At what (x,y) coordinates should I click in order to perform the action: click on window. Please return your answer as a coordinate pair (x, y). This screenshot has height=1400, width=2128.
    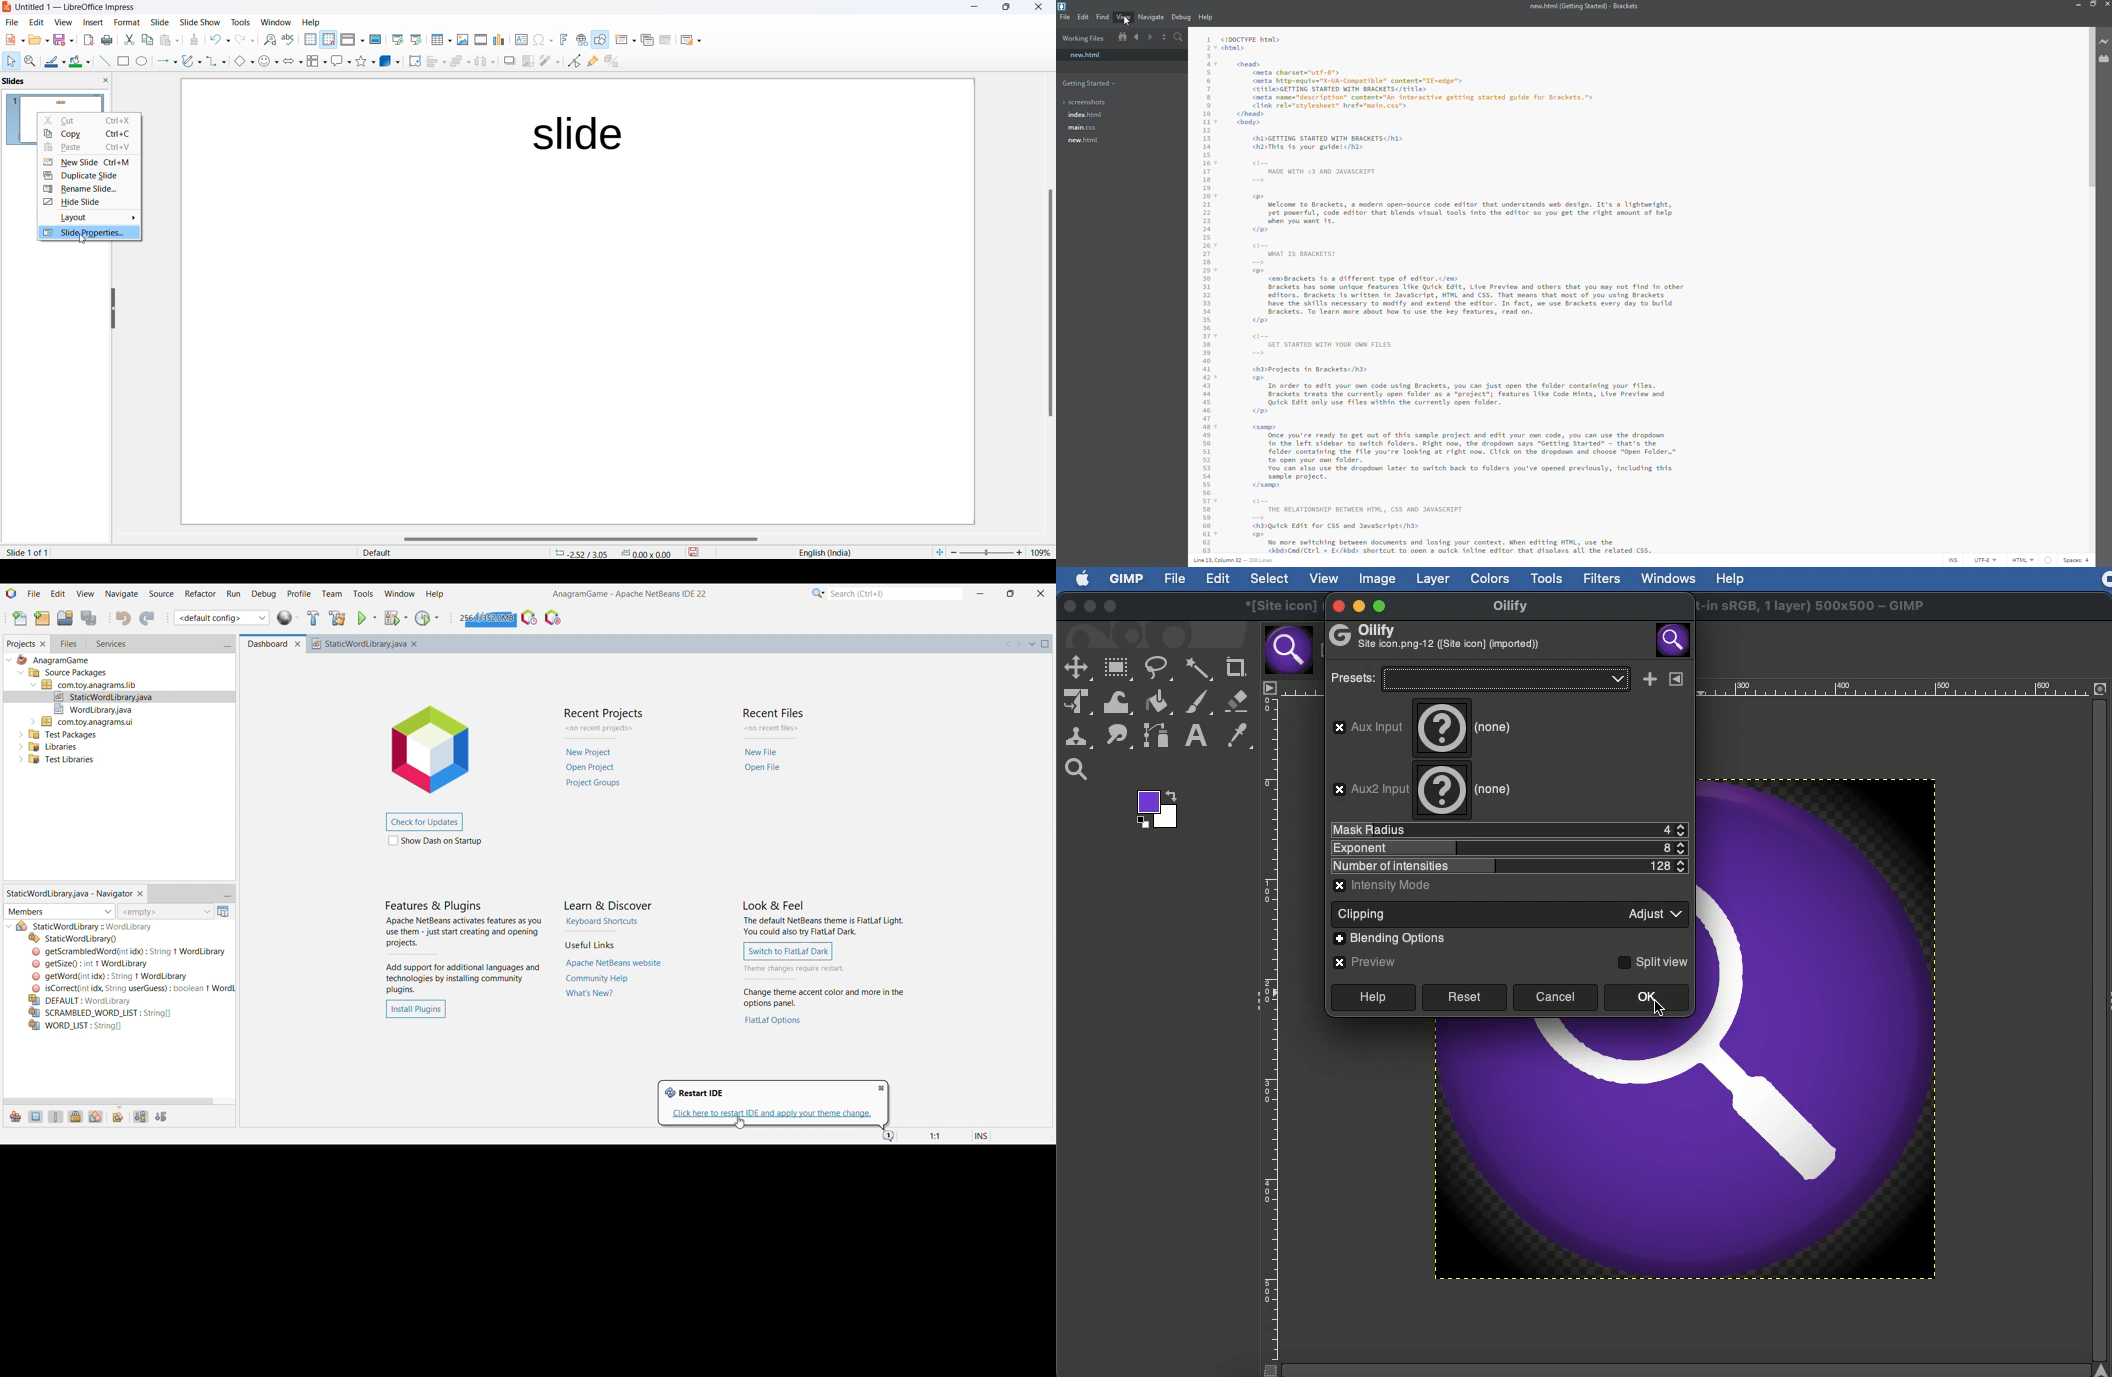
    Looking at the image, I should click on (276, 23).